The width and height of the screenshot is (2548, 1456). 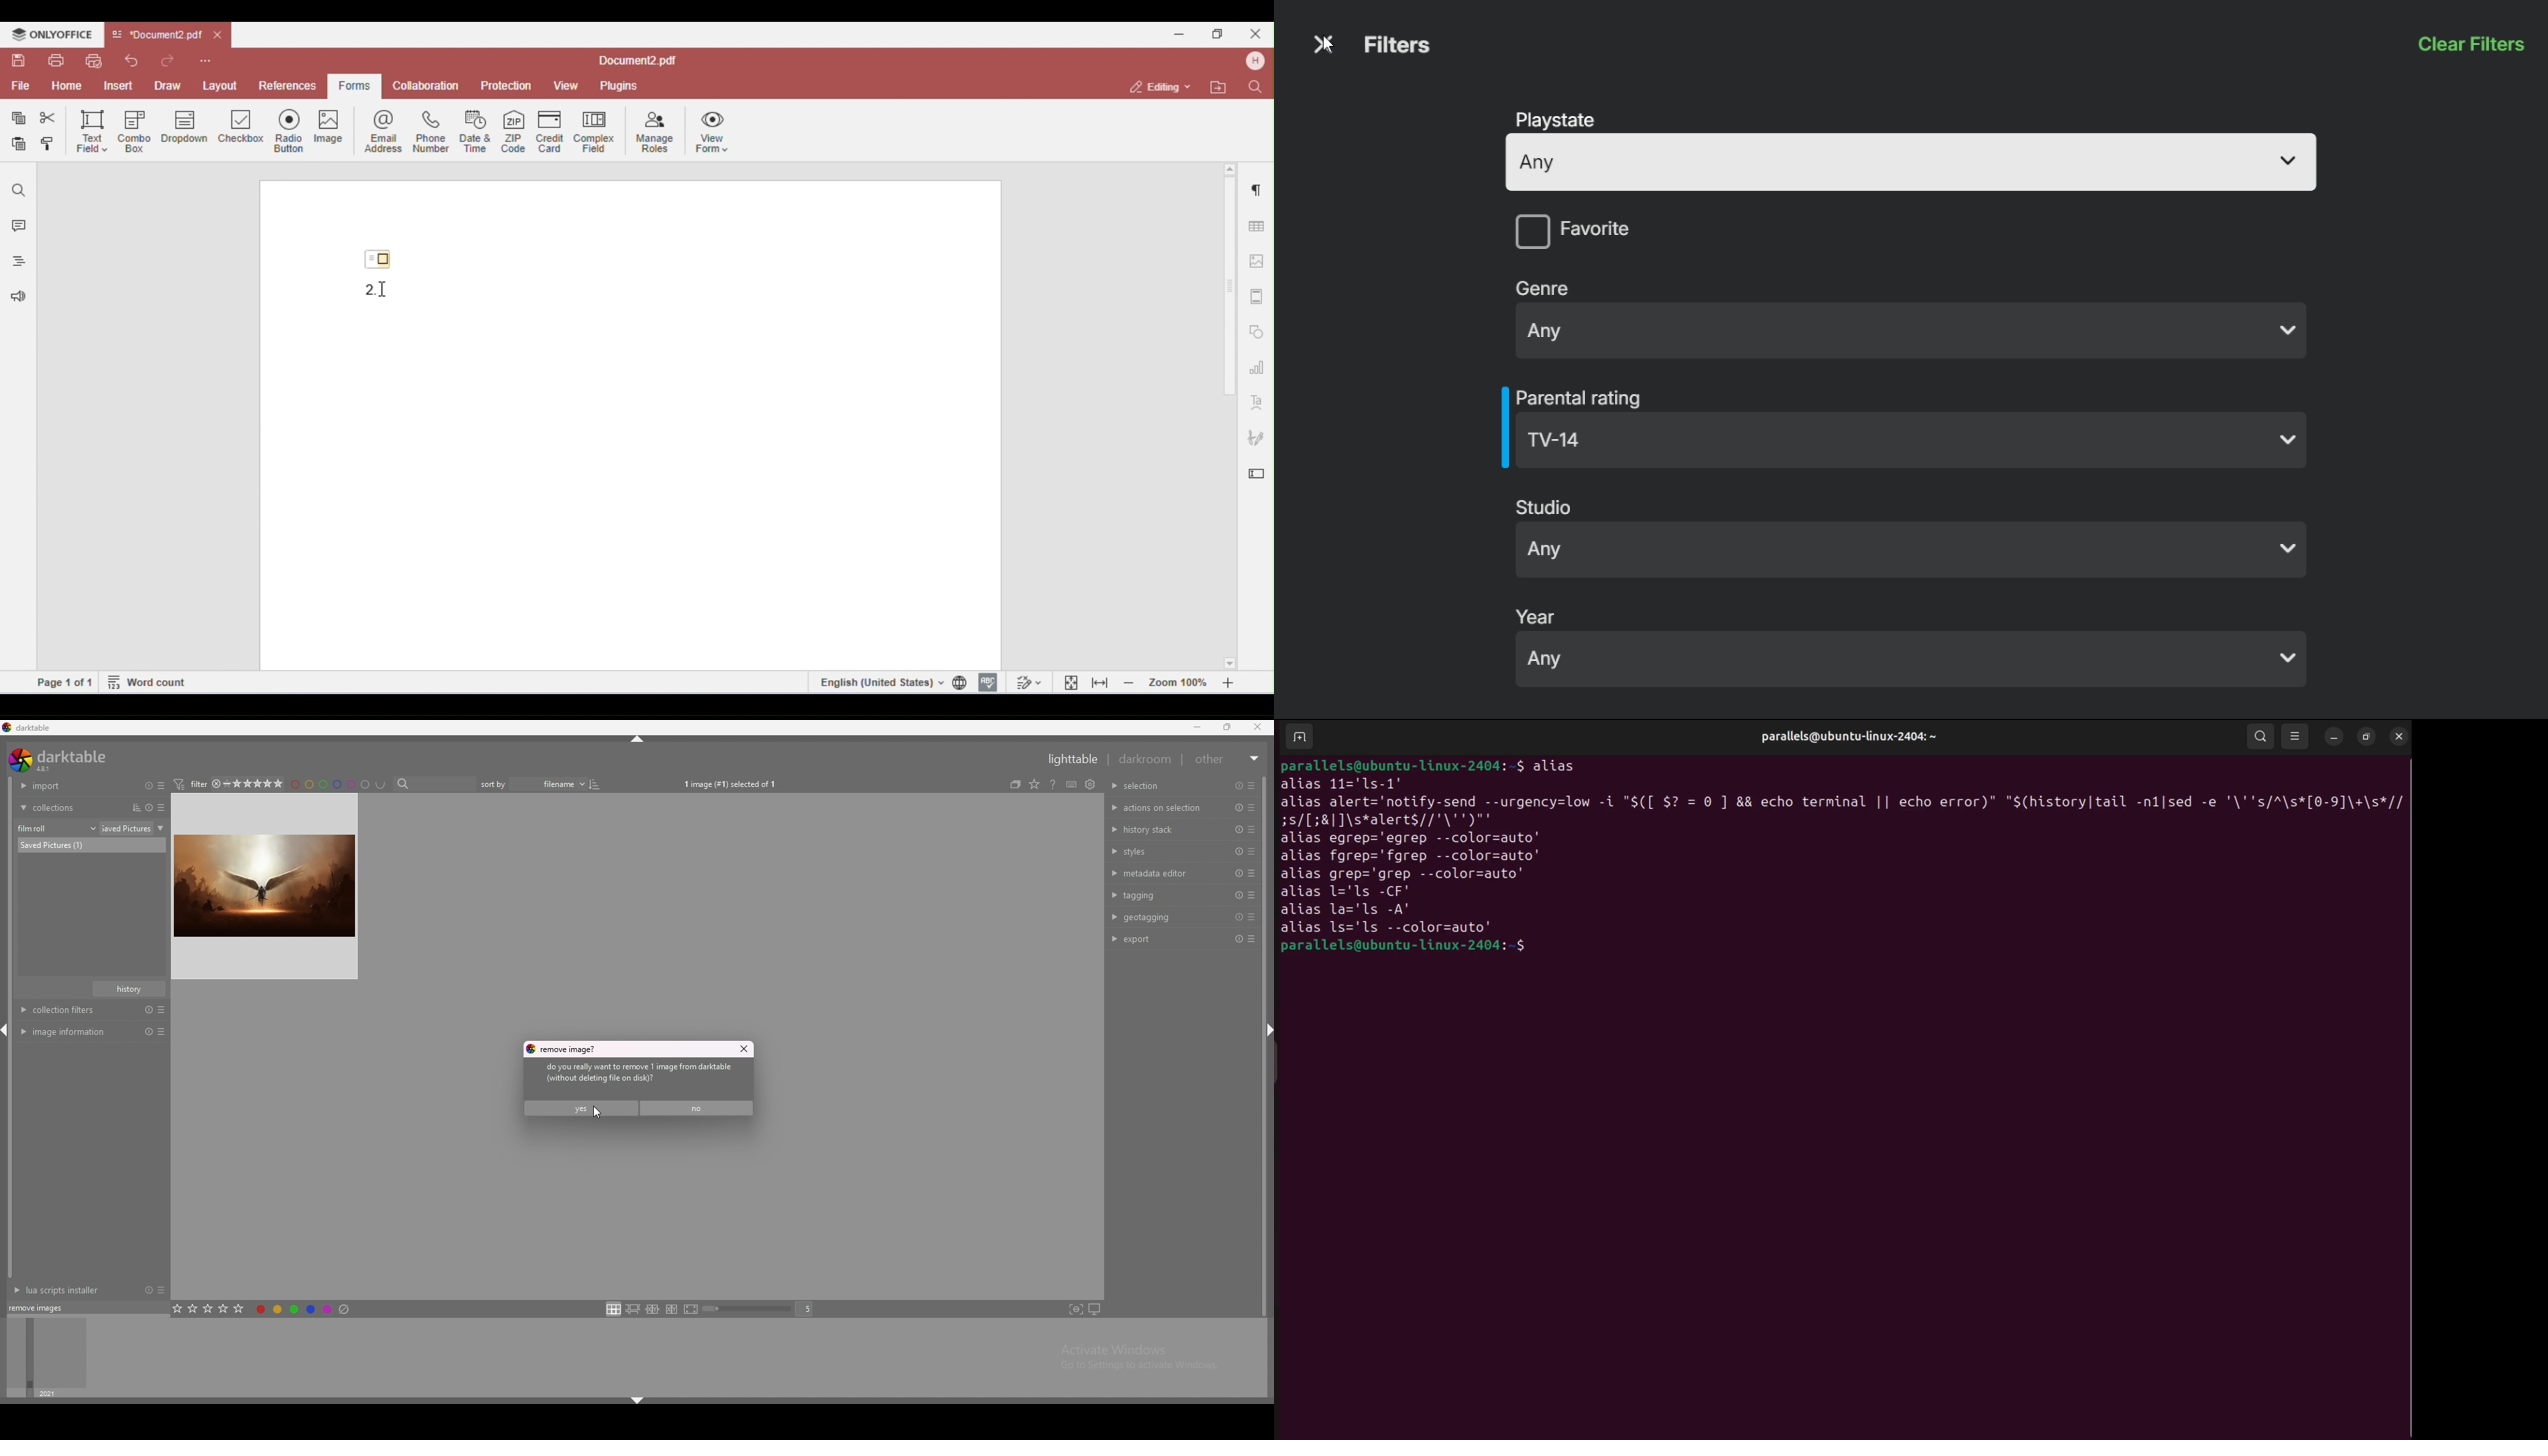 I want to click on rate, so click(x=209, y=1308).